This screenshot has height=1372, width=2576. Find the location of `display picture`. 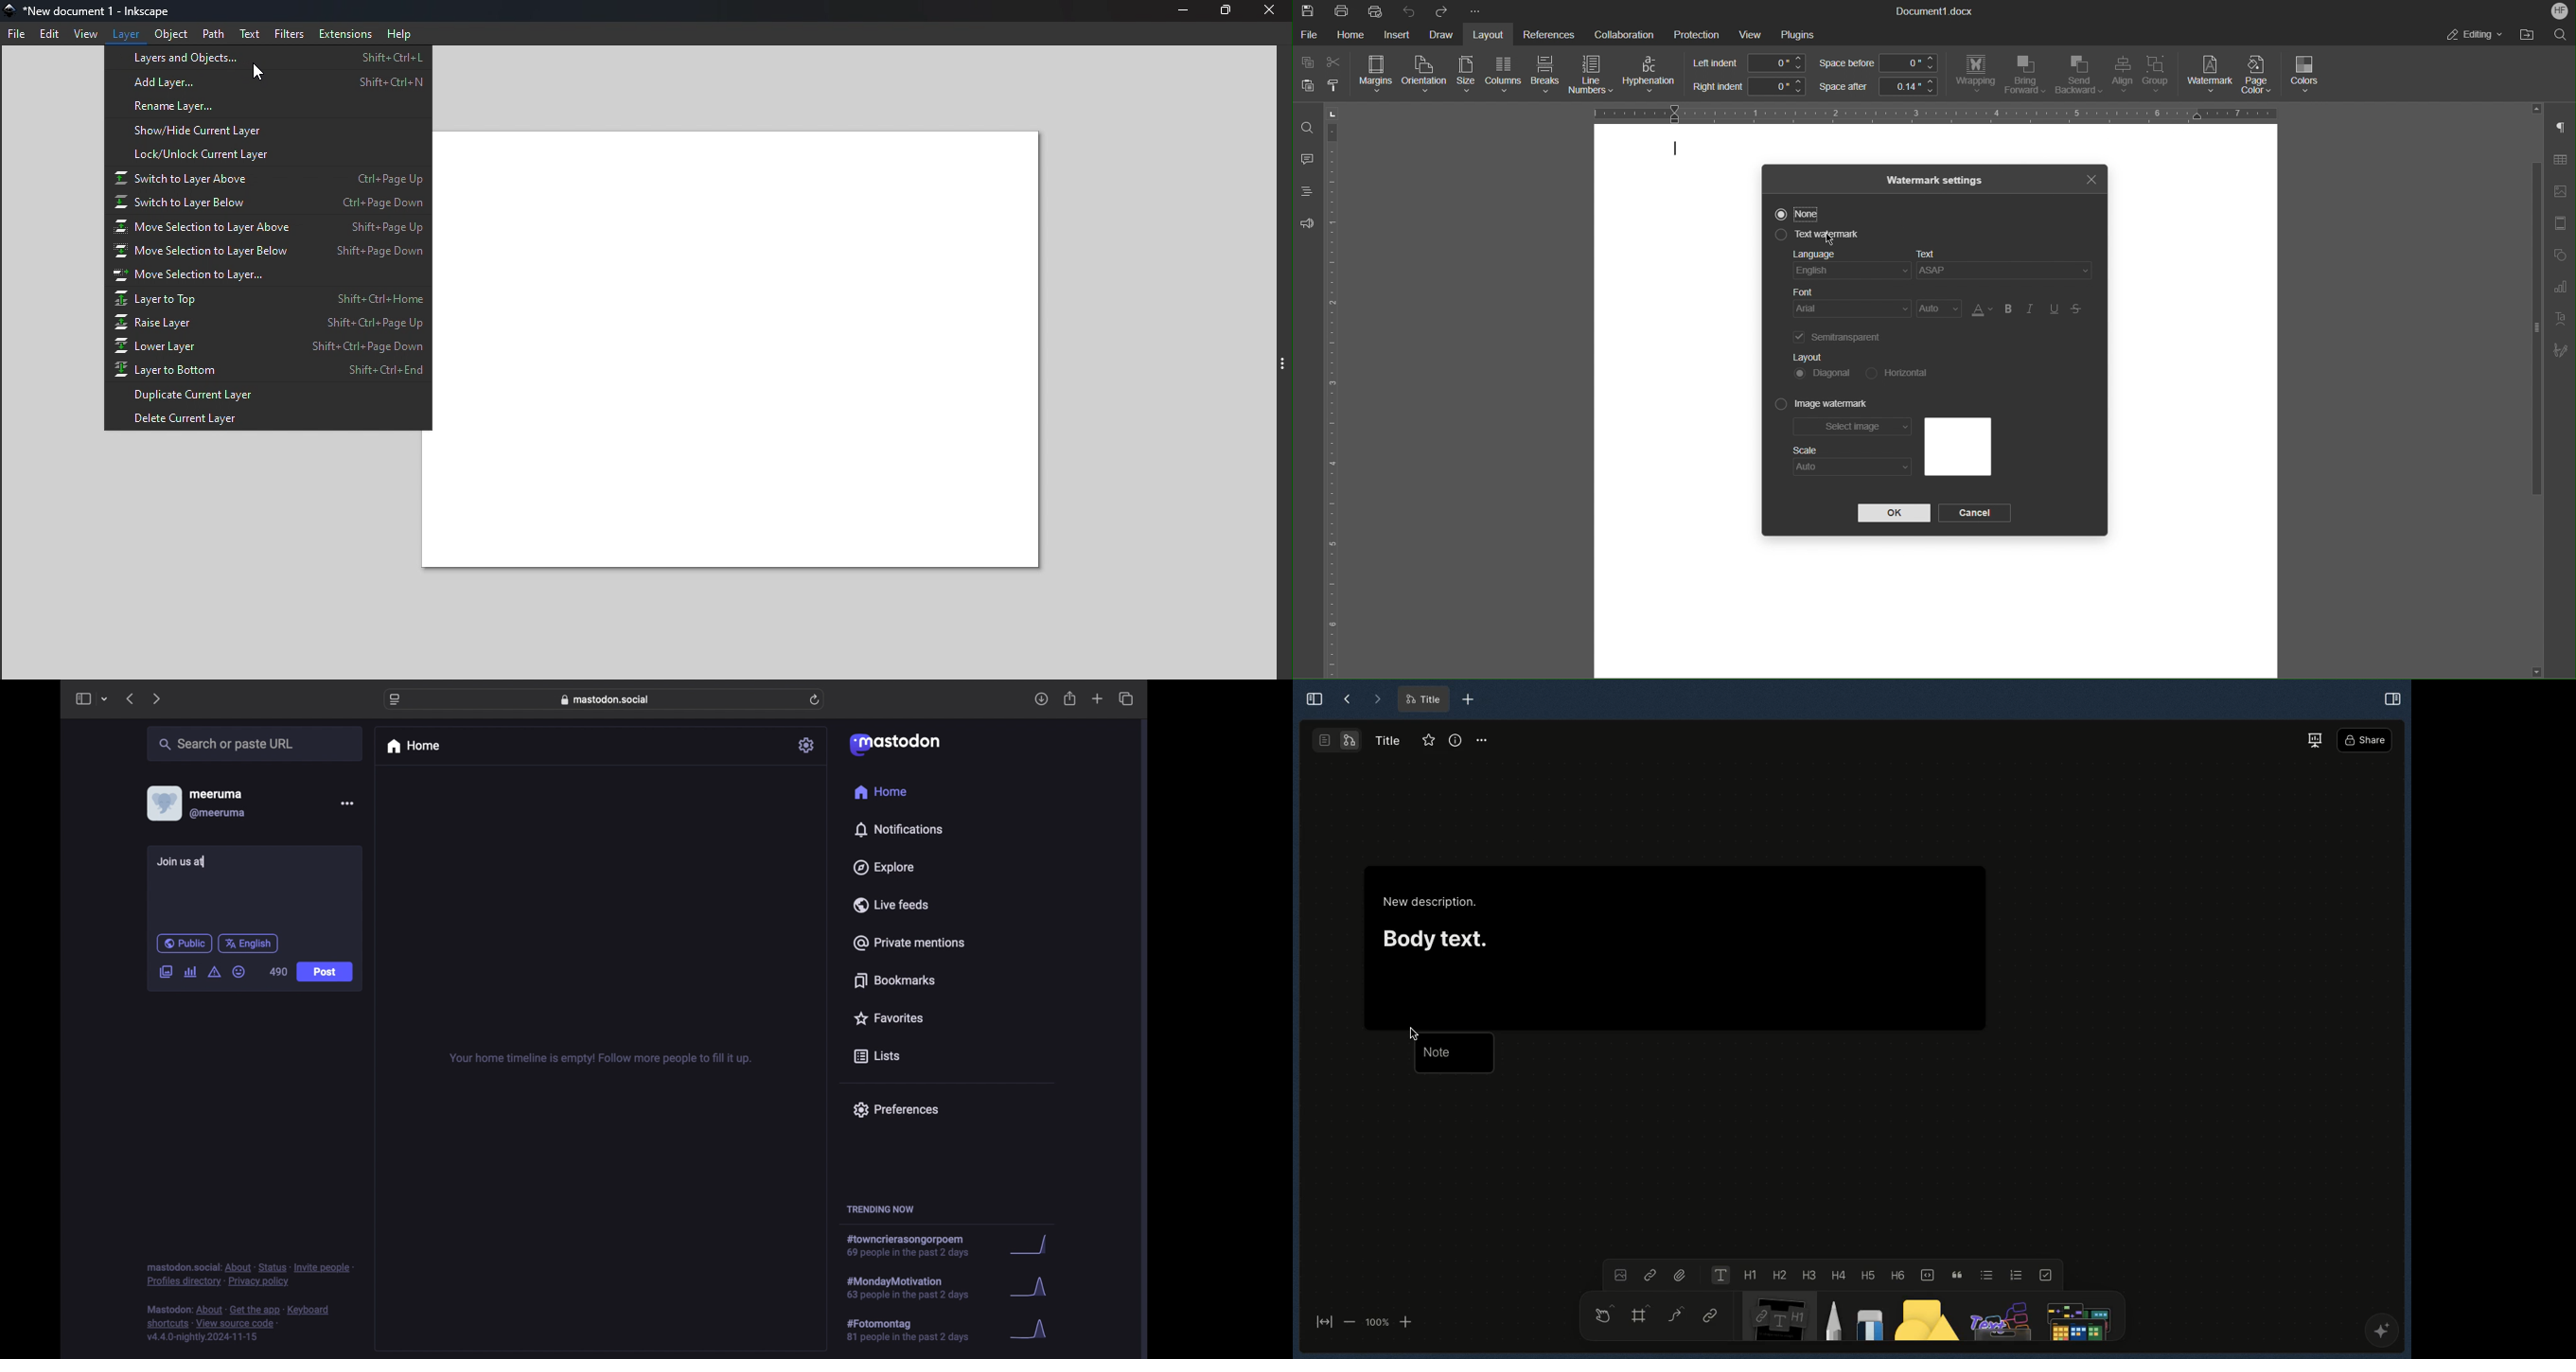

display picture is located at coordinates (163, 803).